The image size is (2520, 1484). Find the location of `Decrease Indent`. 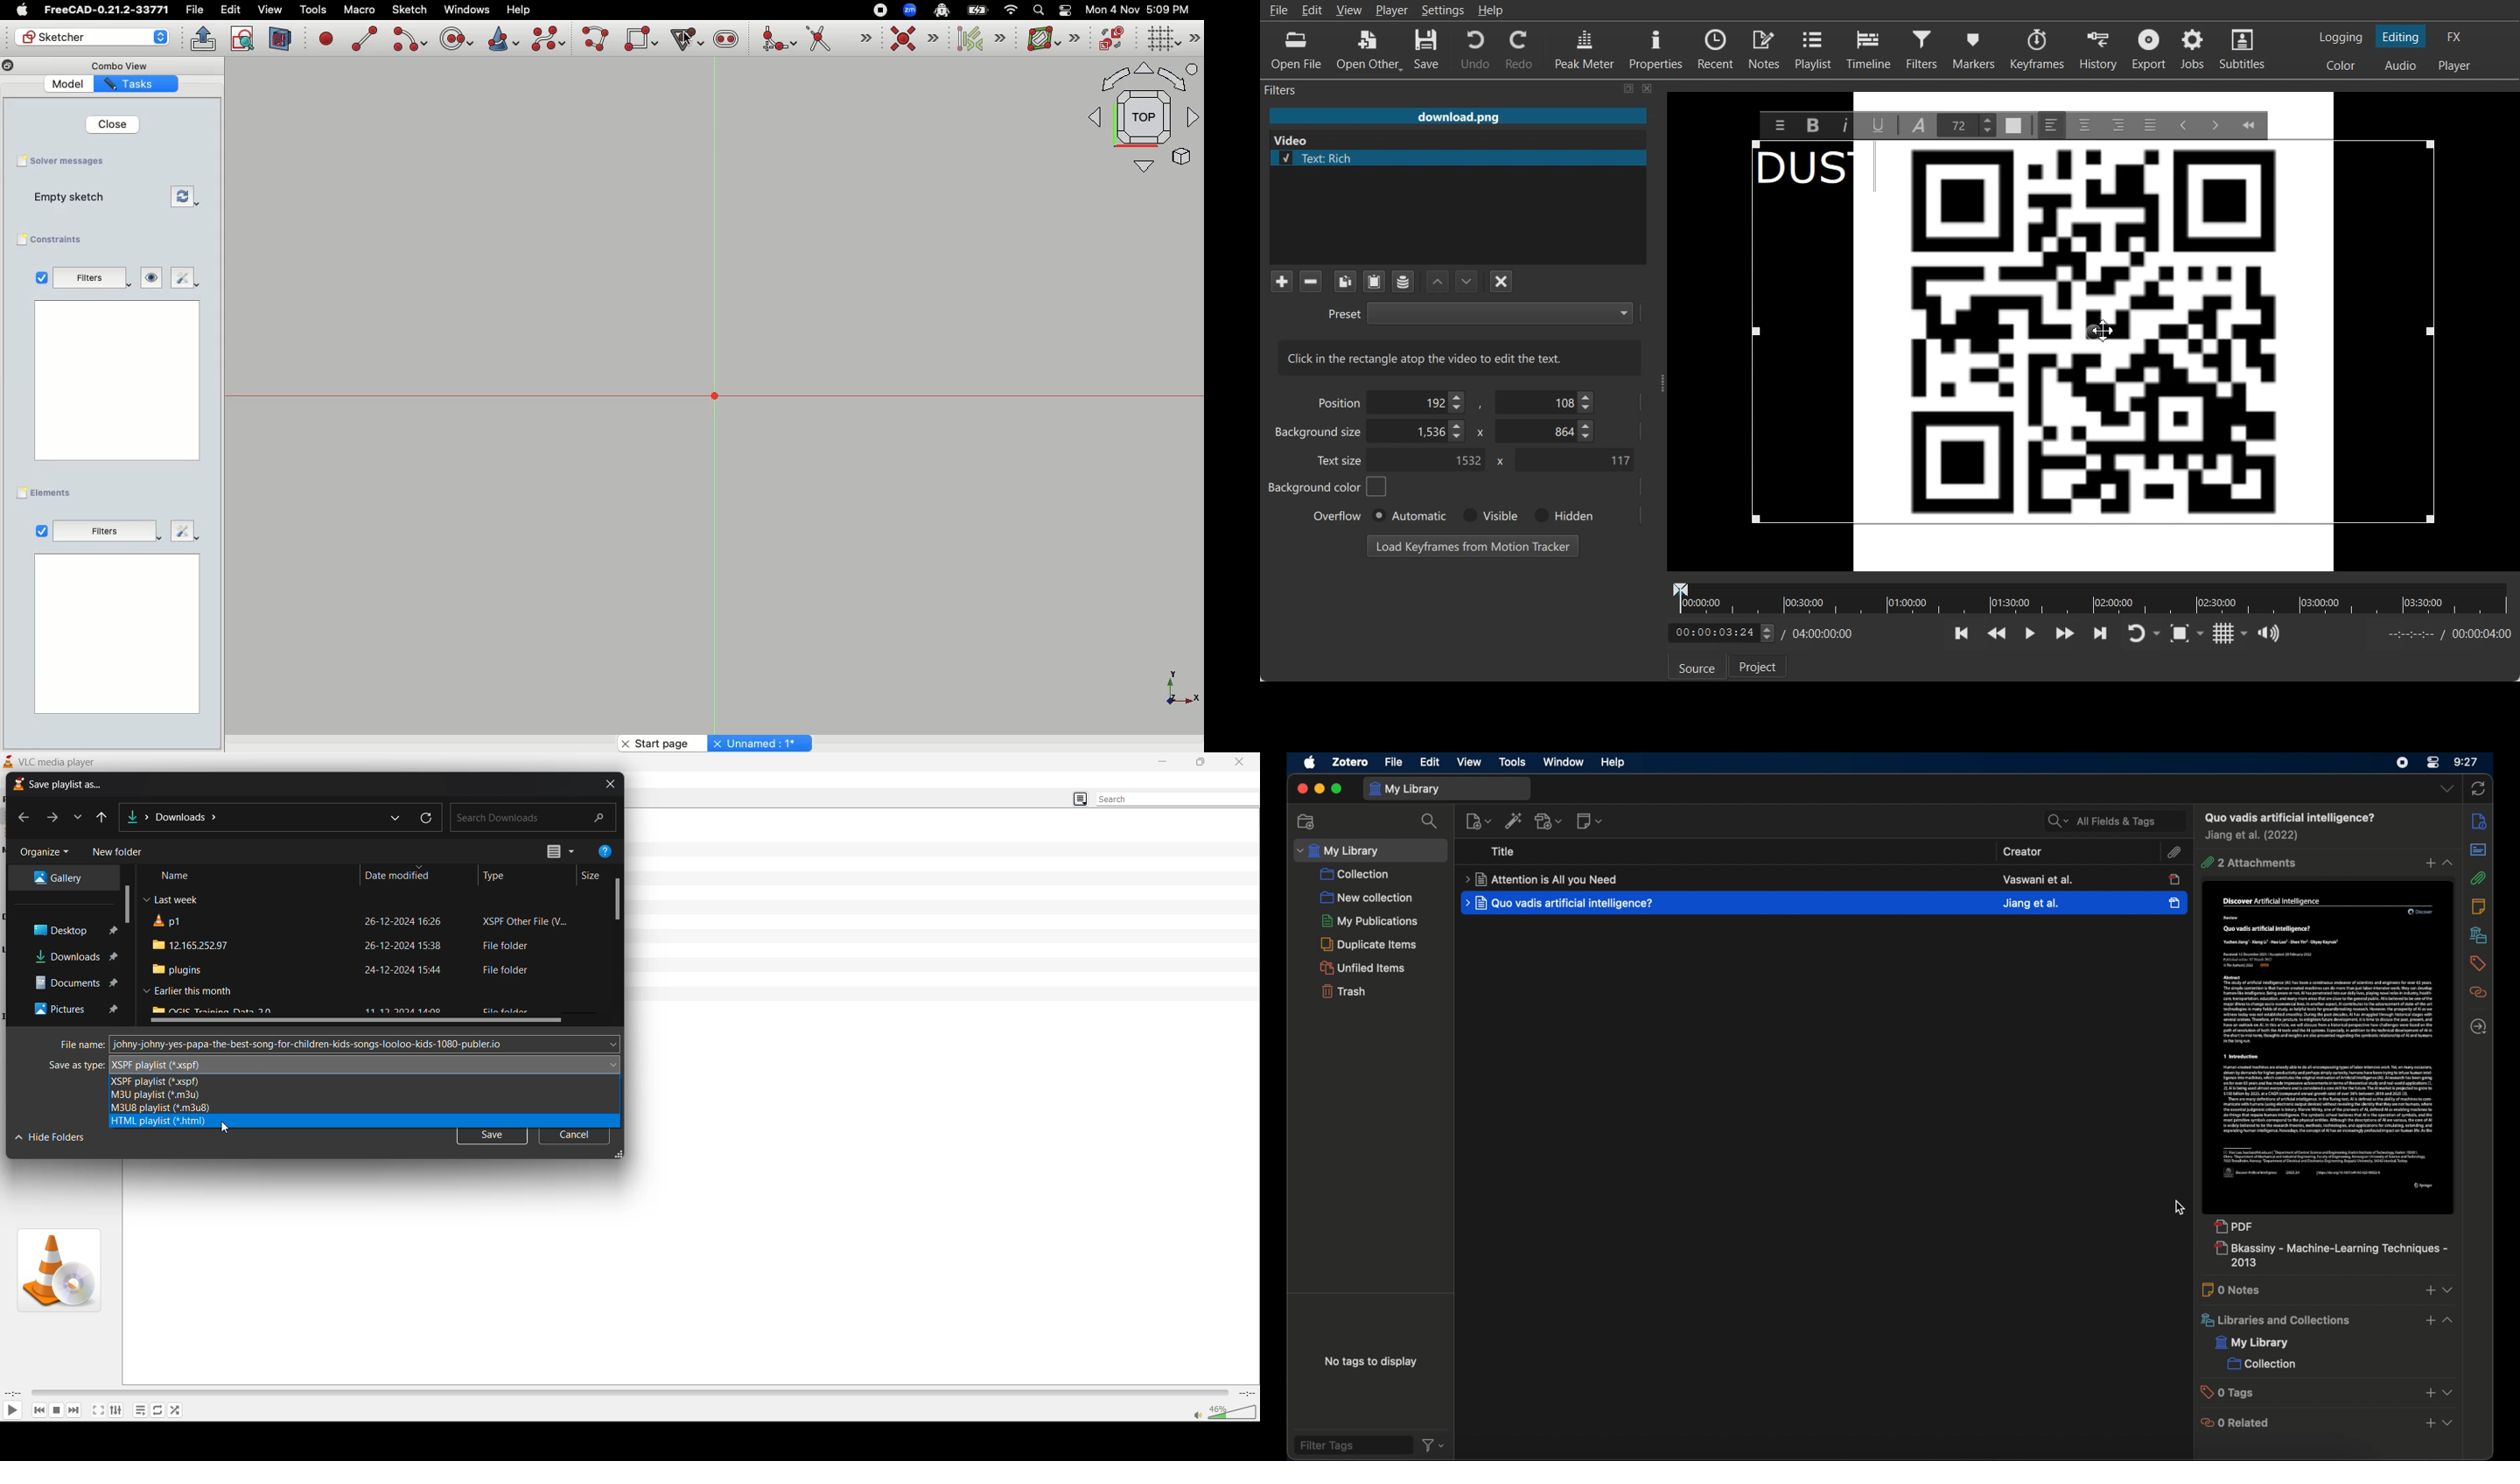

Decrease Indent is located at coordinates (2184, 125).